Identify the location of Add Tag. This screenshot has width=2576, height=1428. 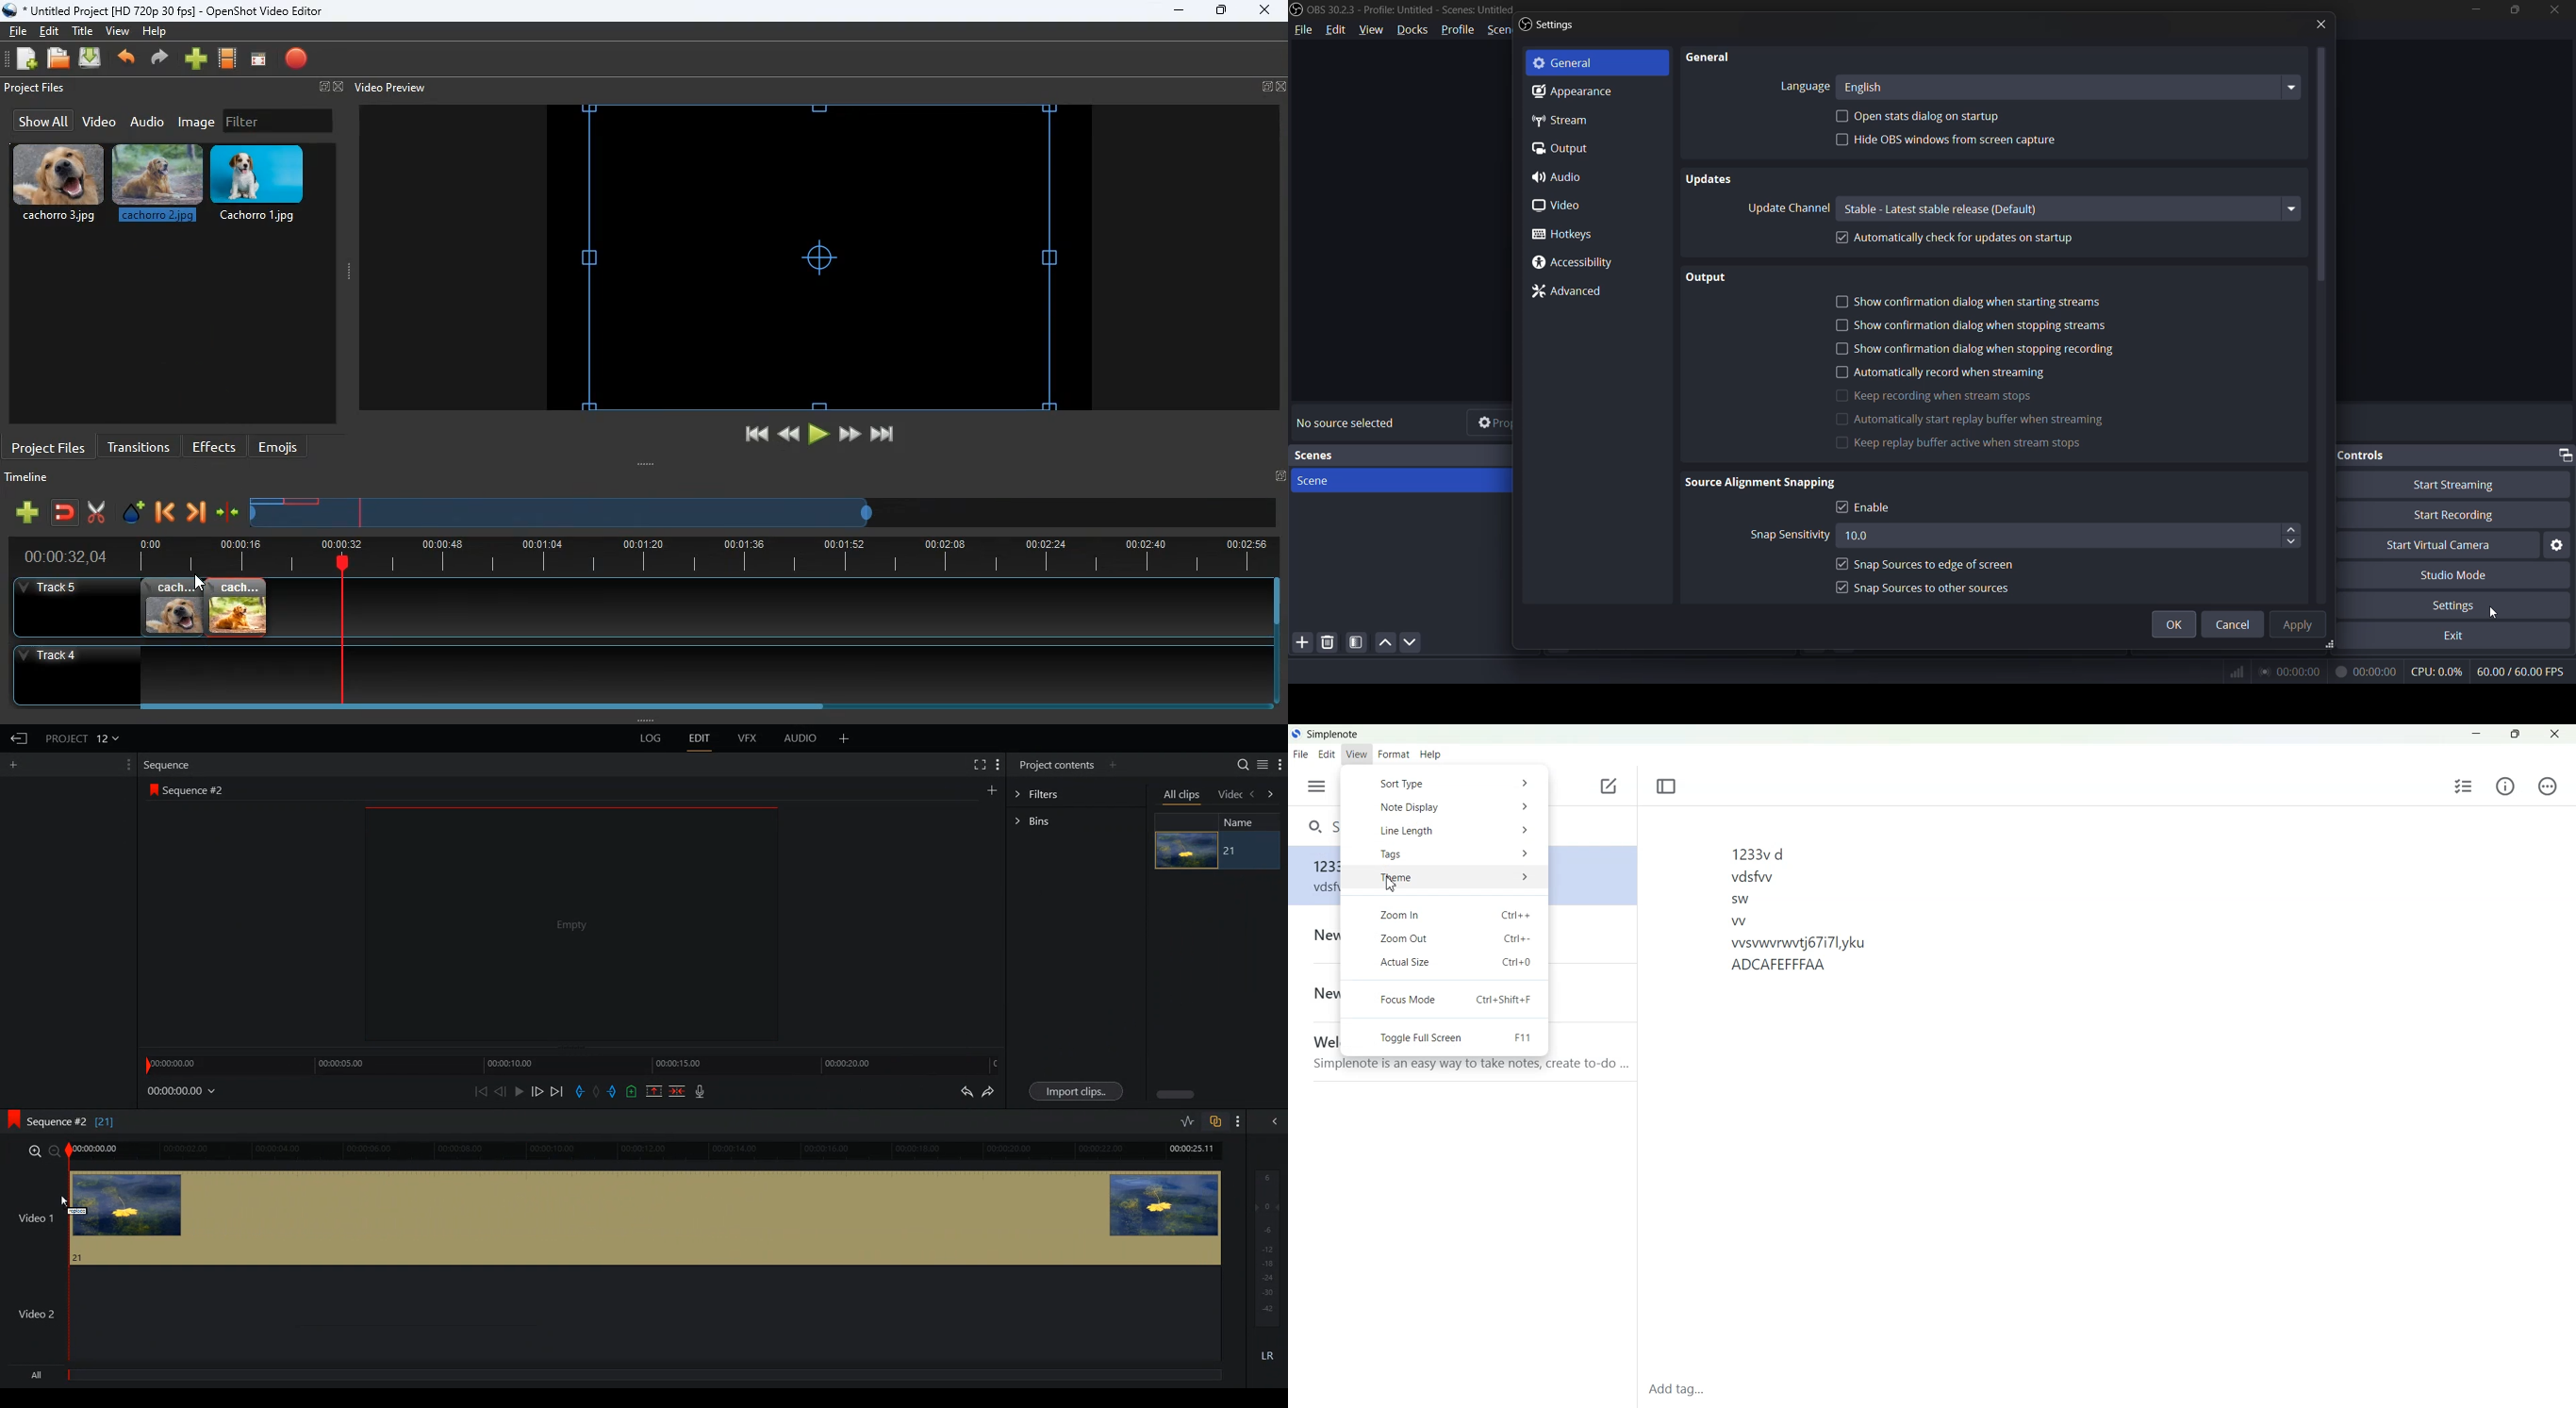
(1683, 1390).